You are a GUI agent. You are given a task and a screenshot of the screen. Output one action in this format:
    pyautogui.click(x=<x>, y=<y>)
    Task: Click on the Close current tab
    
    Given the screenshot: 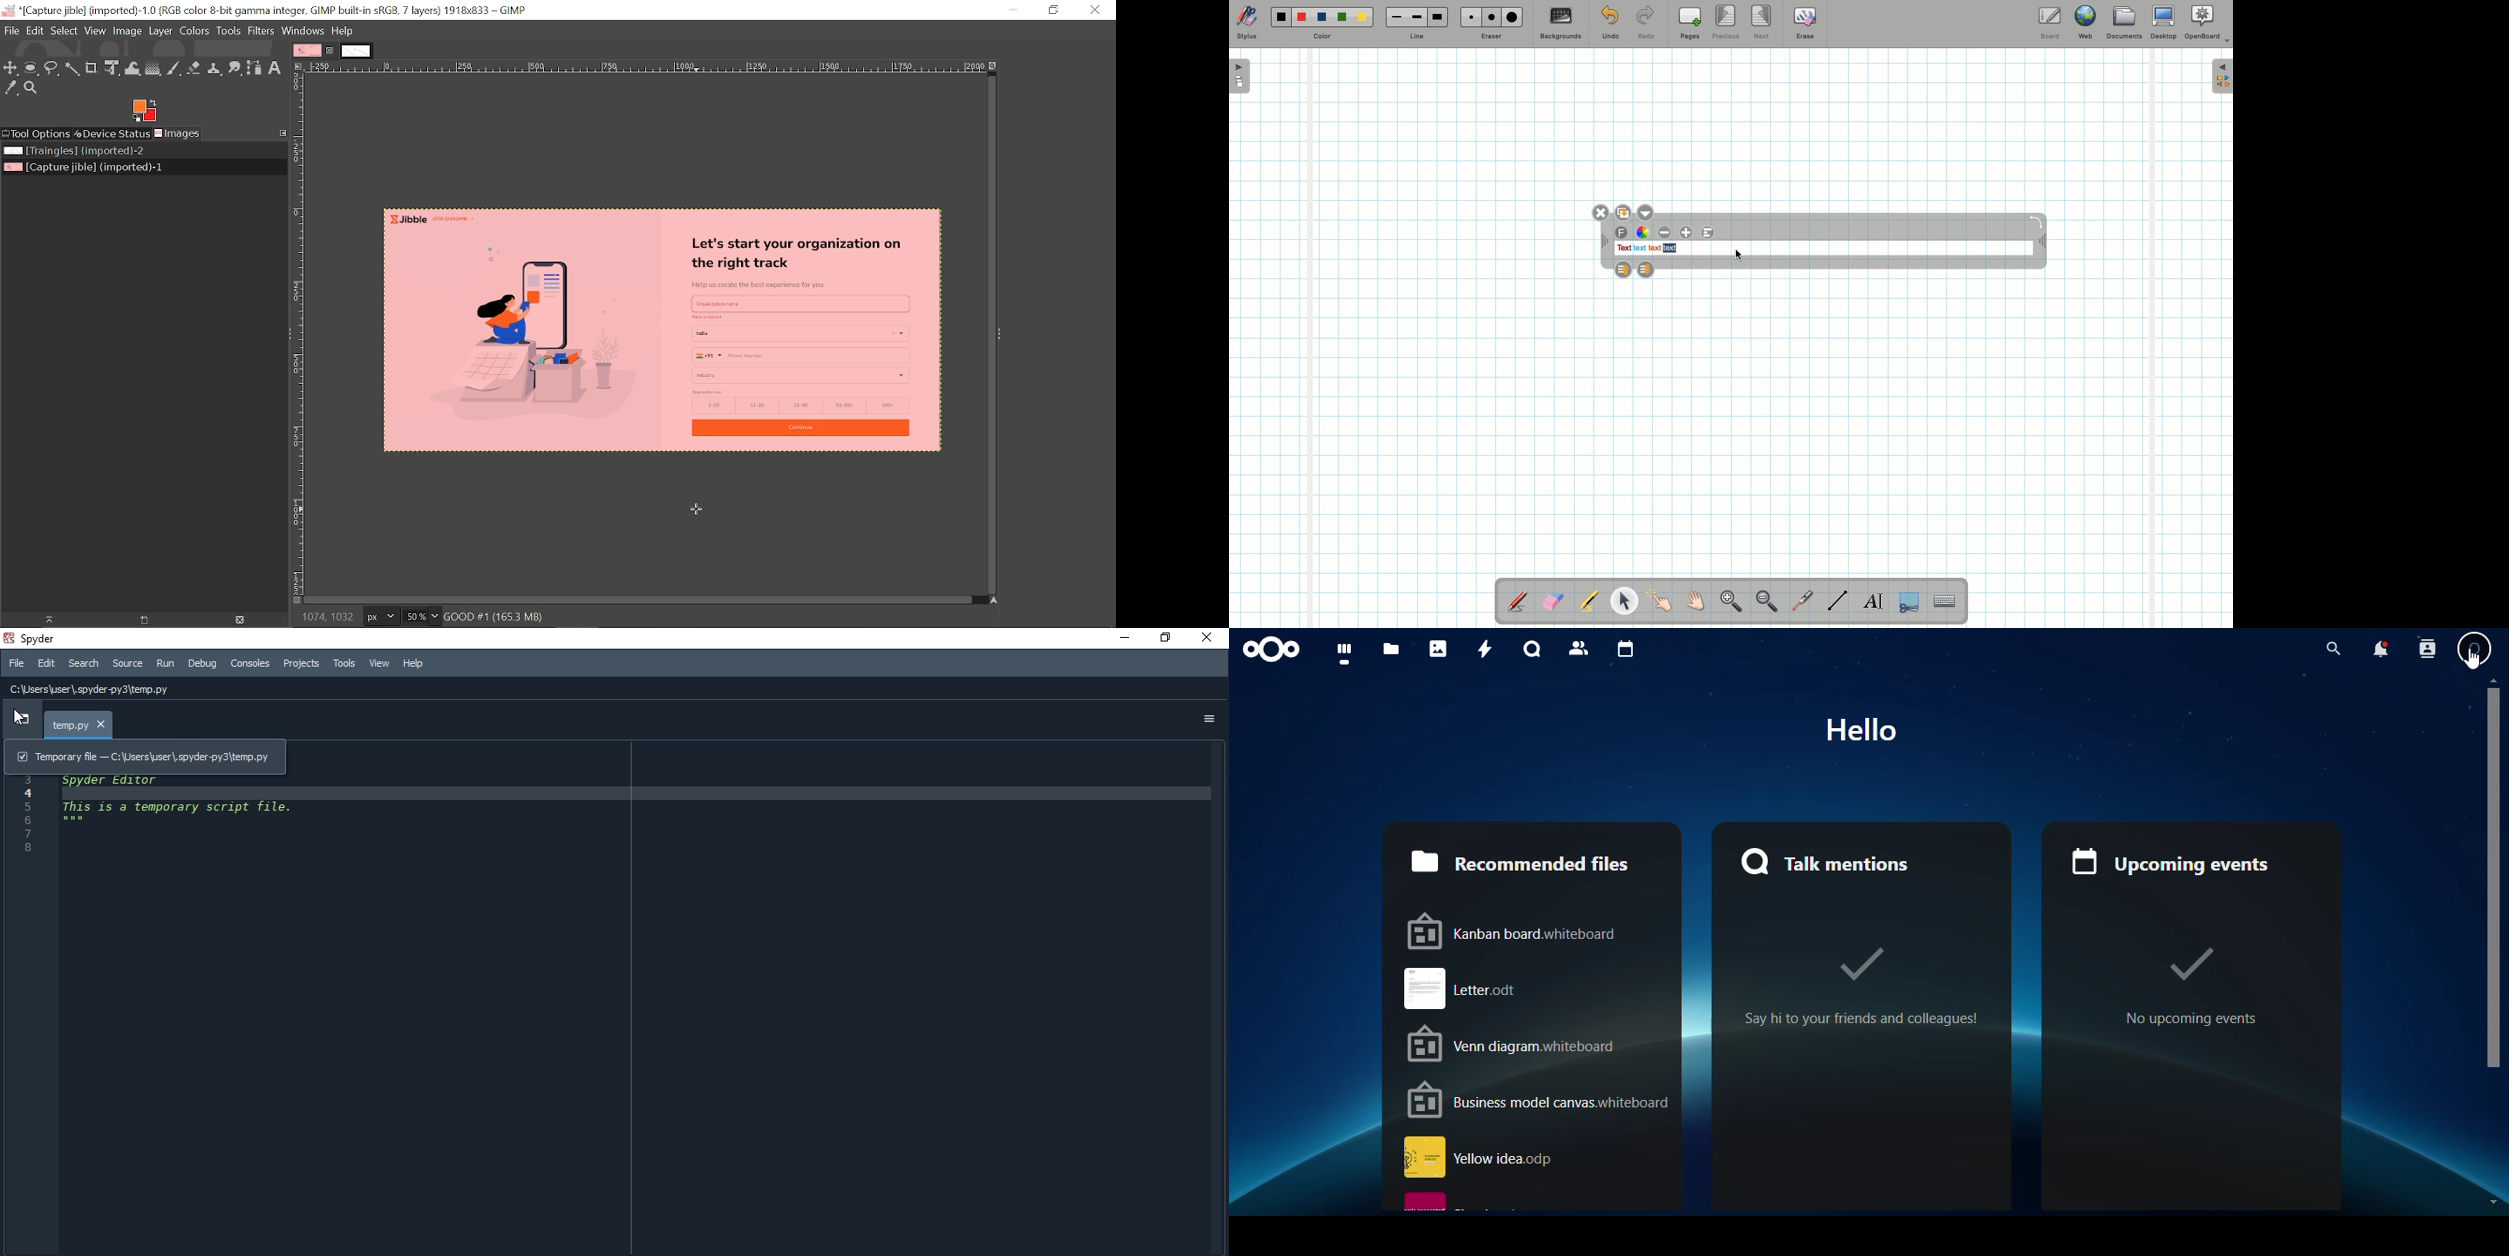 What is the action you would take?
    pyautogui.click(x=332, y=51)
    